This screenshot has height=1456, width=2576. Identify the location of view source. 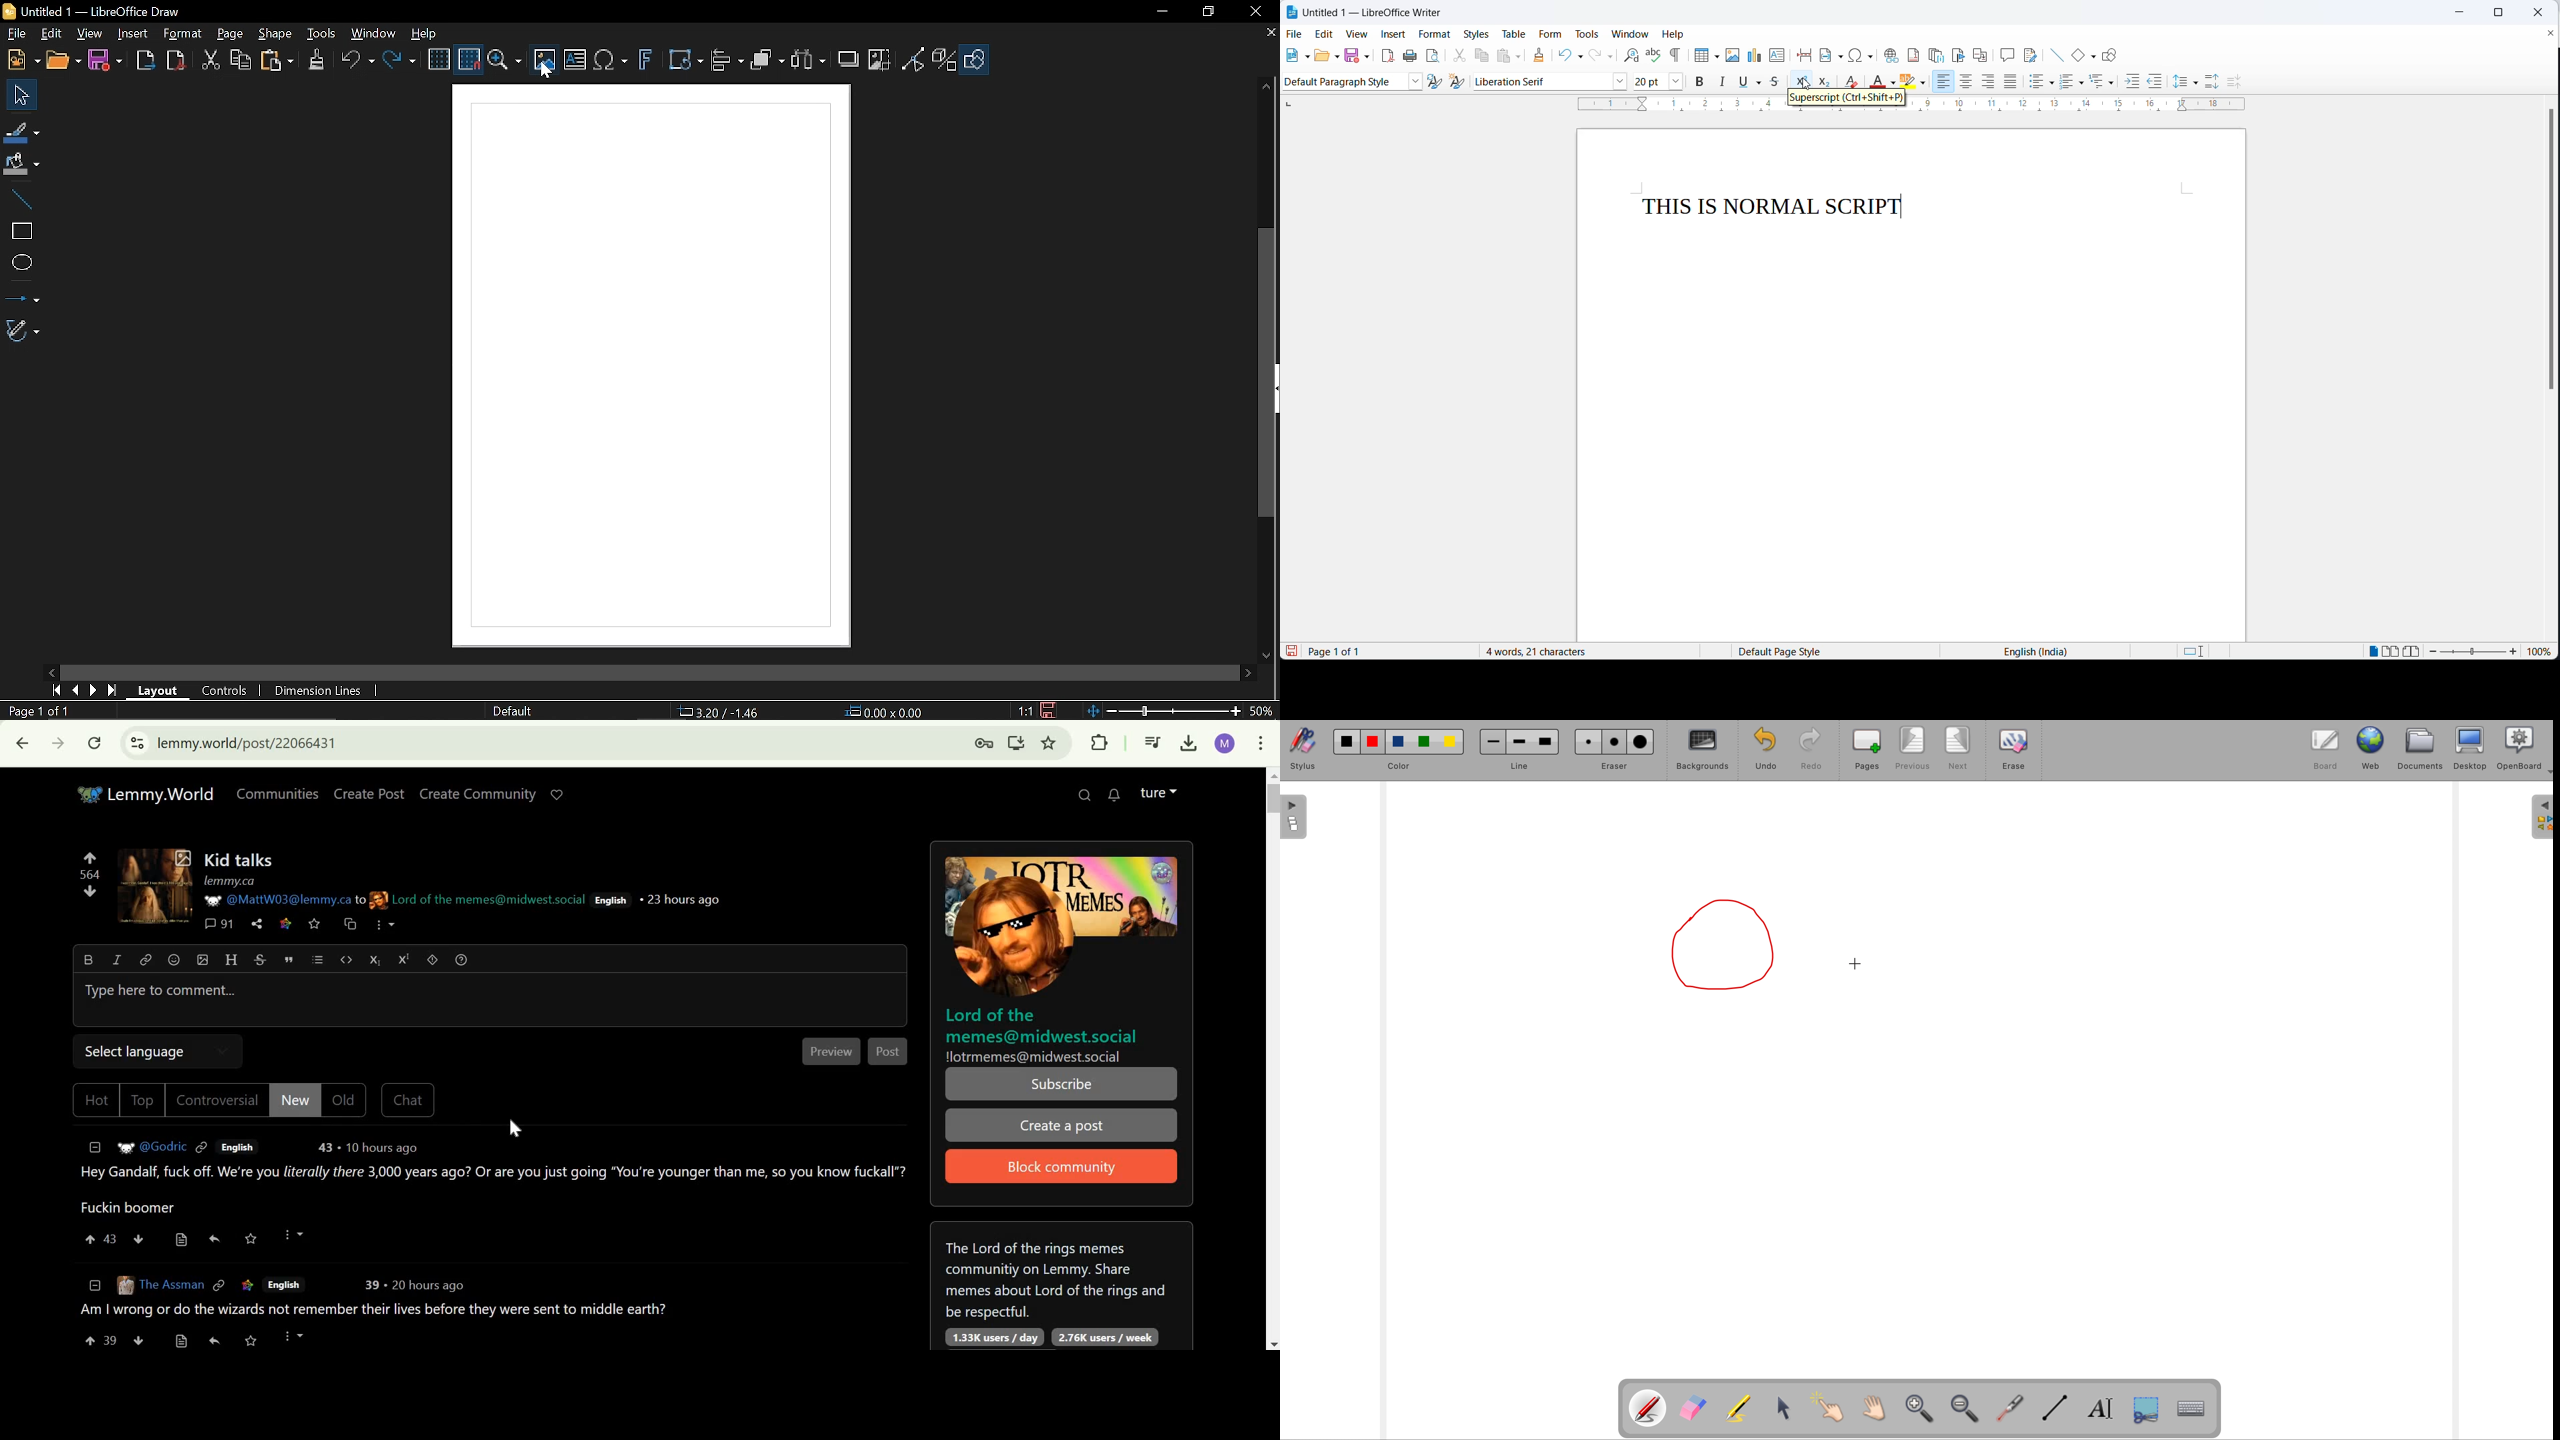
(182, 1240).